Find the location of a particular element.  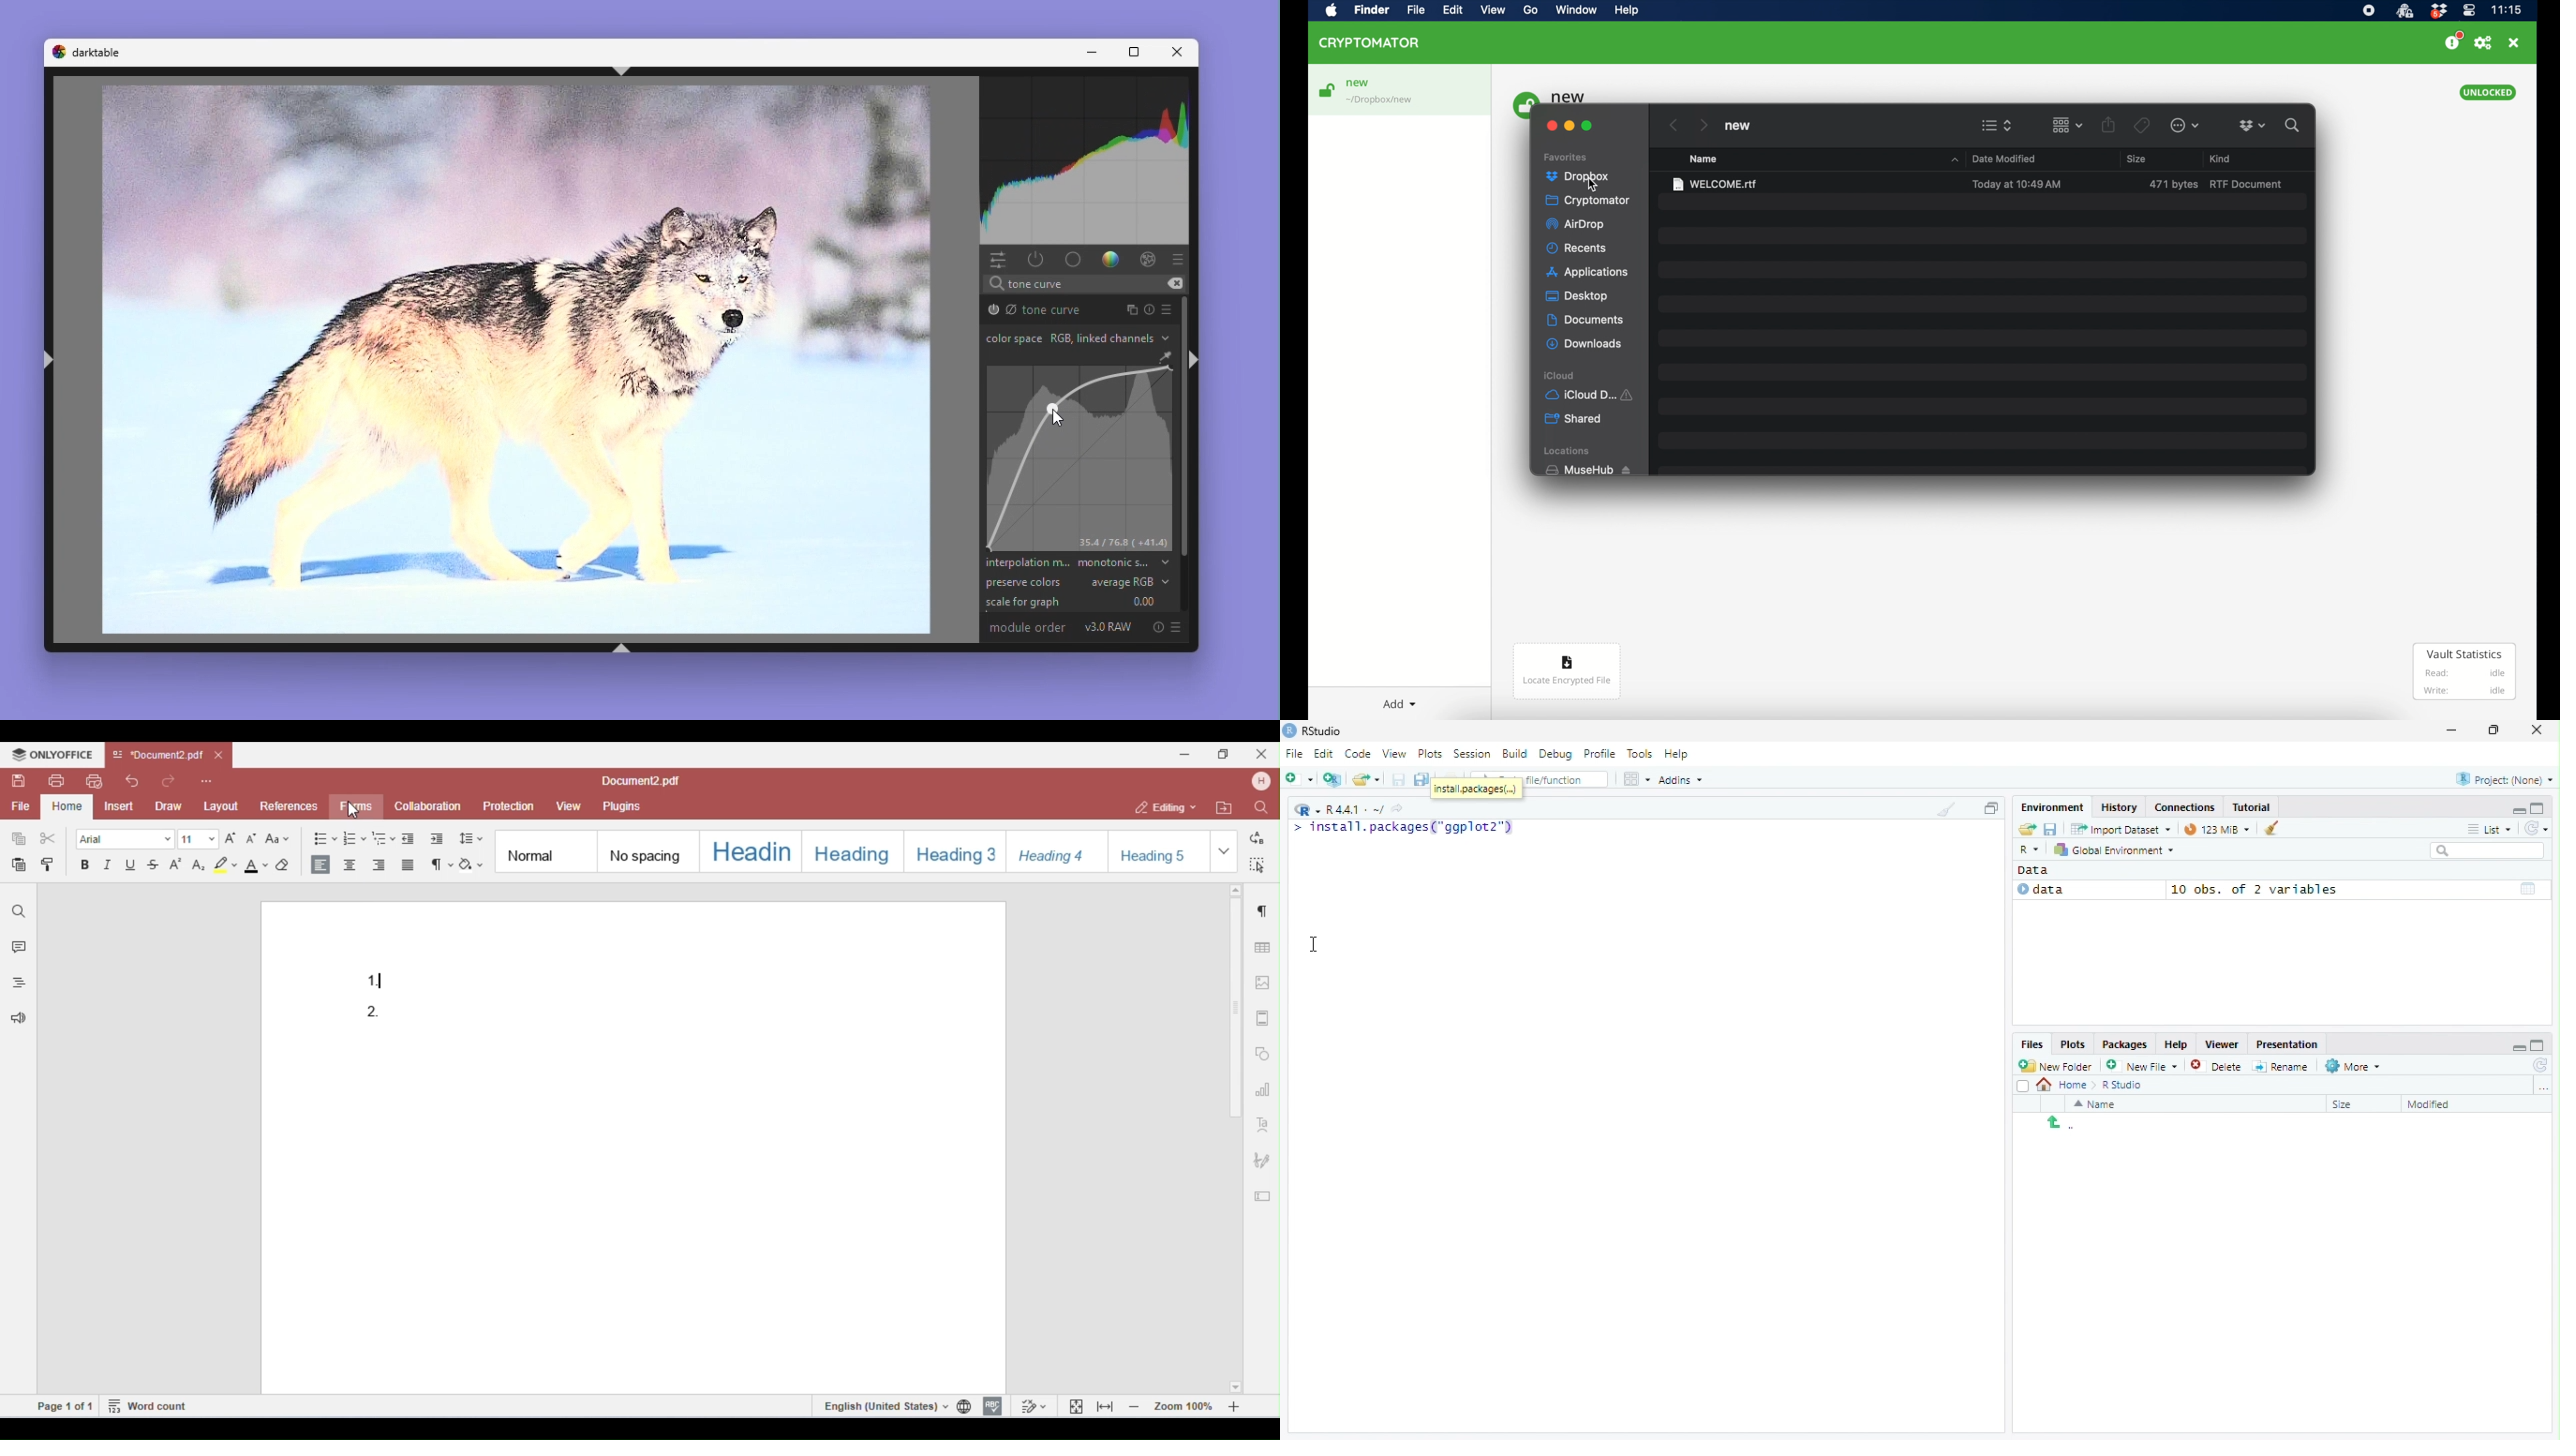

edit is located at coordinates (1453, 10).